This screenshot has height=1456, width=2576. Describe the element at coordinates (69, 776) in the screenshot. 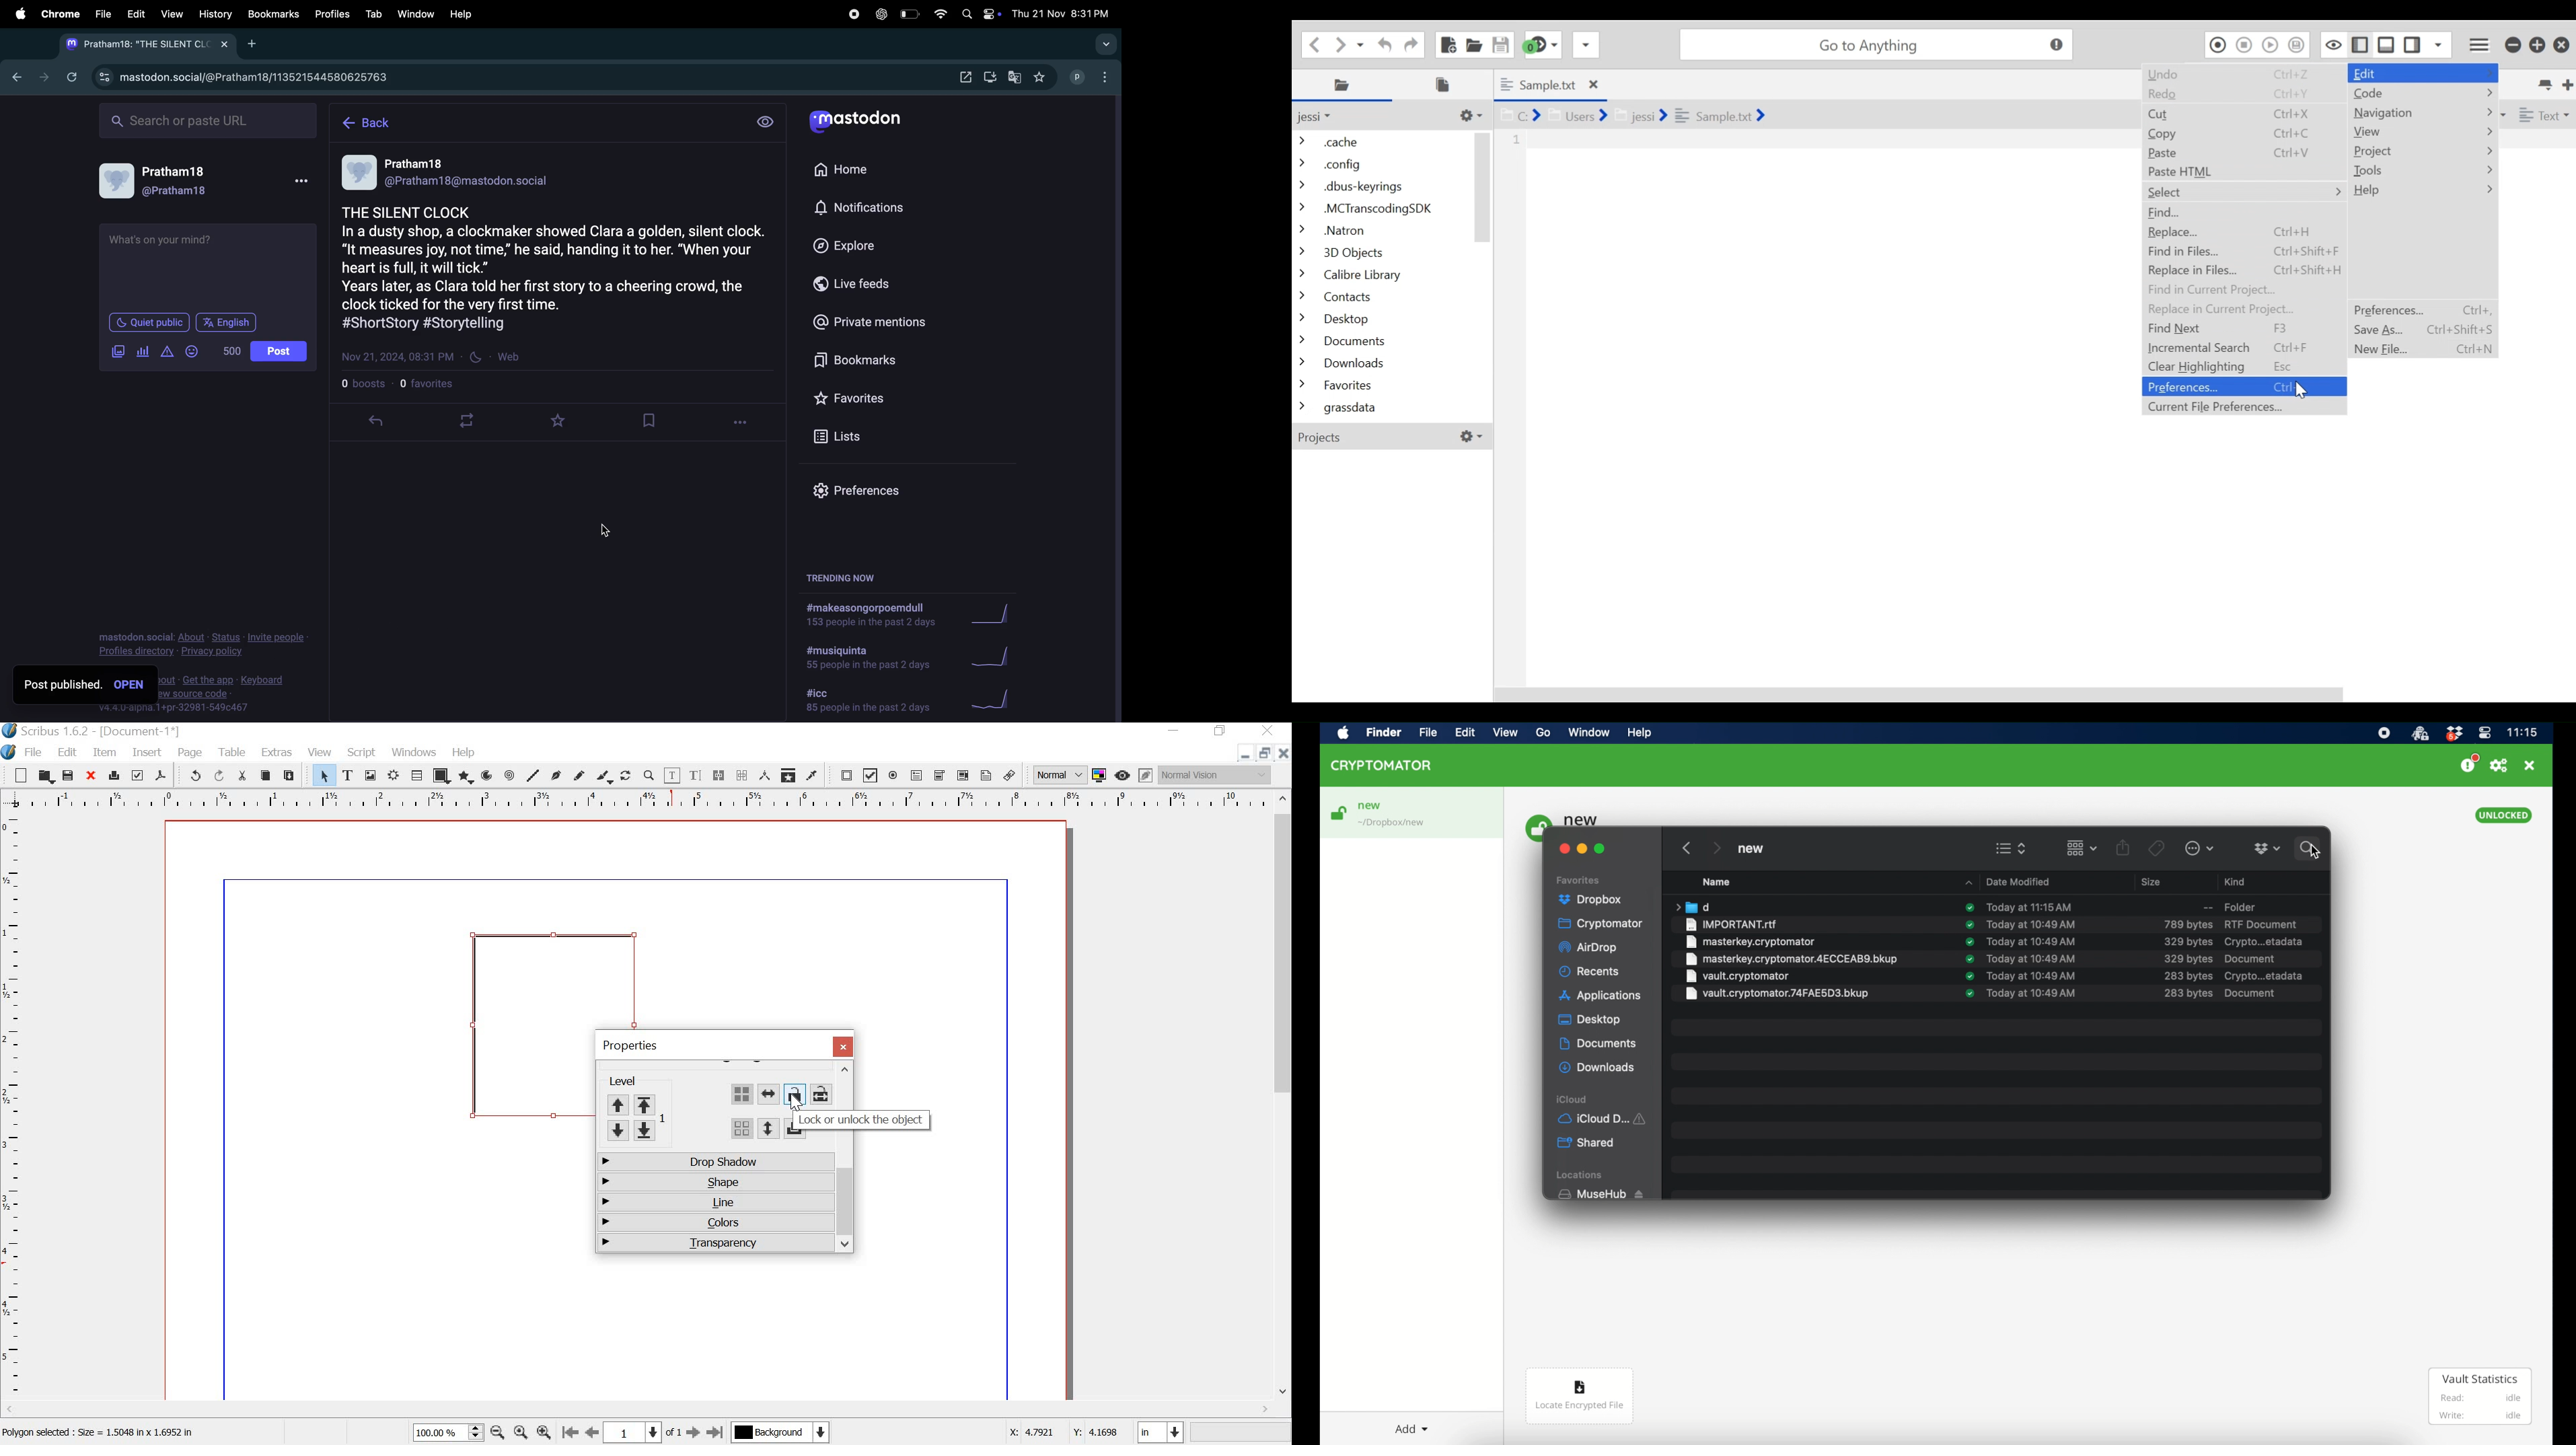

I see `save` at that location.